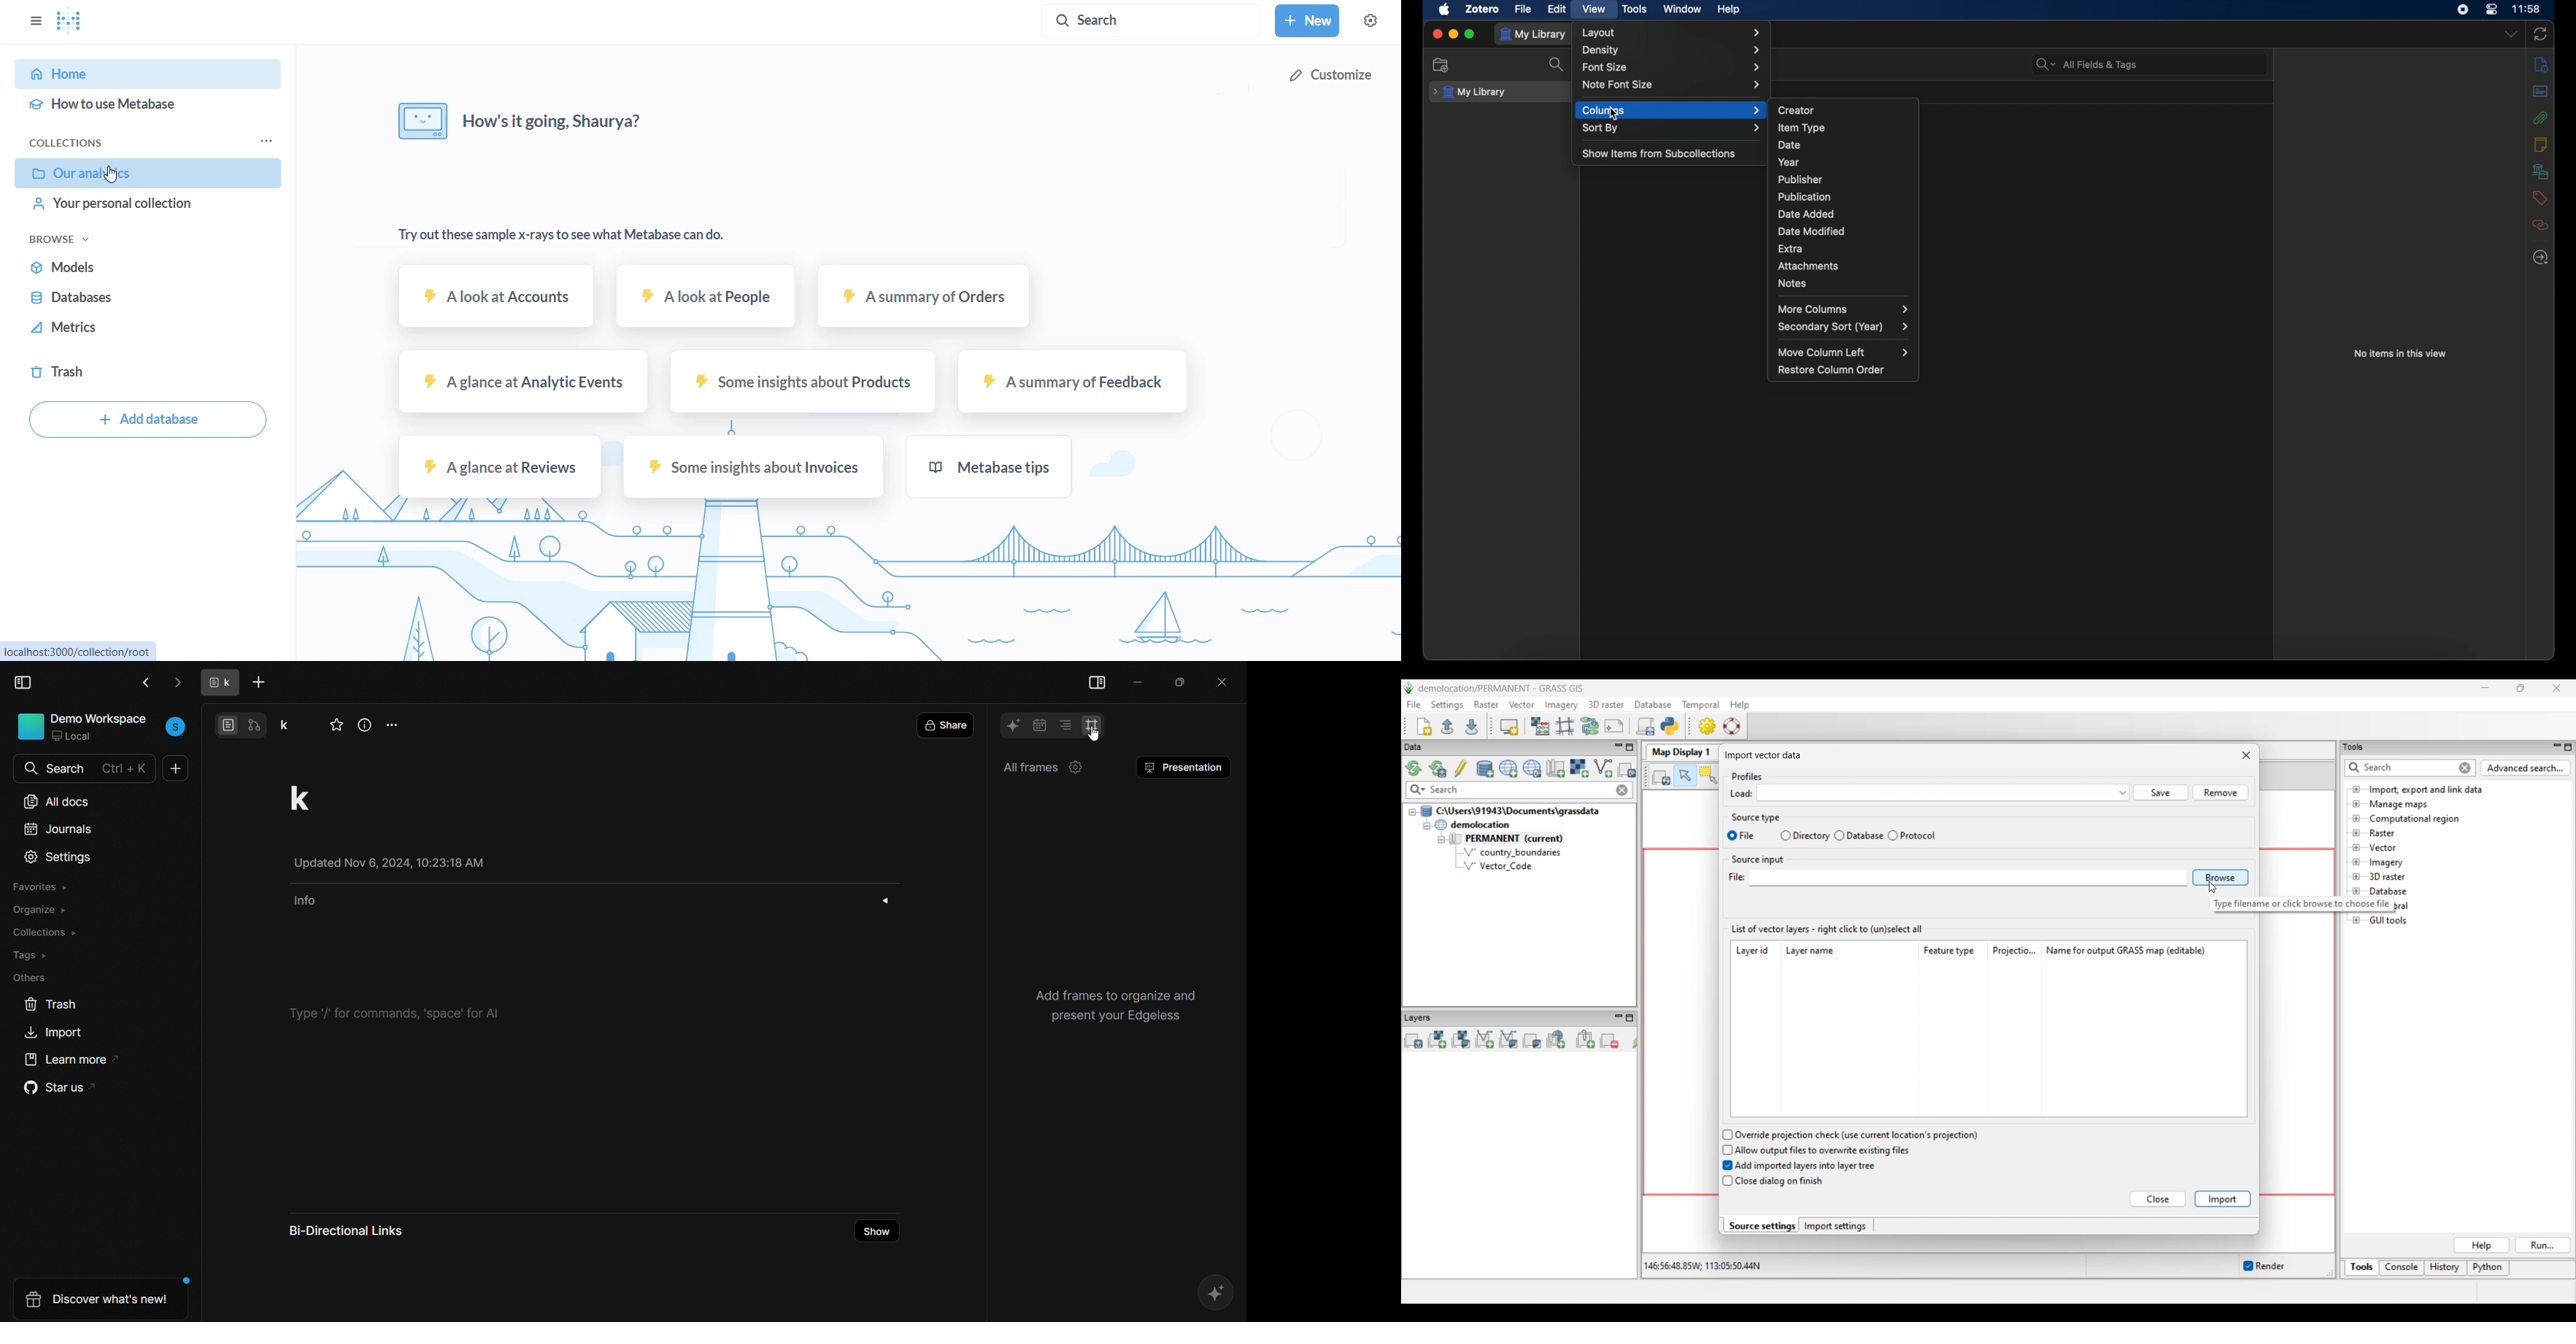 This screenshot has height=1344, width=2576. What do you see at coordinates (1792, 248) in the screenshot?
I see `extra` at bounding box center [1792, 248].